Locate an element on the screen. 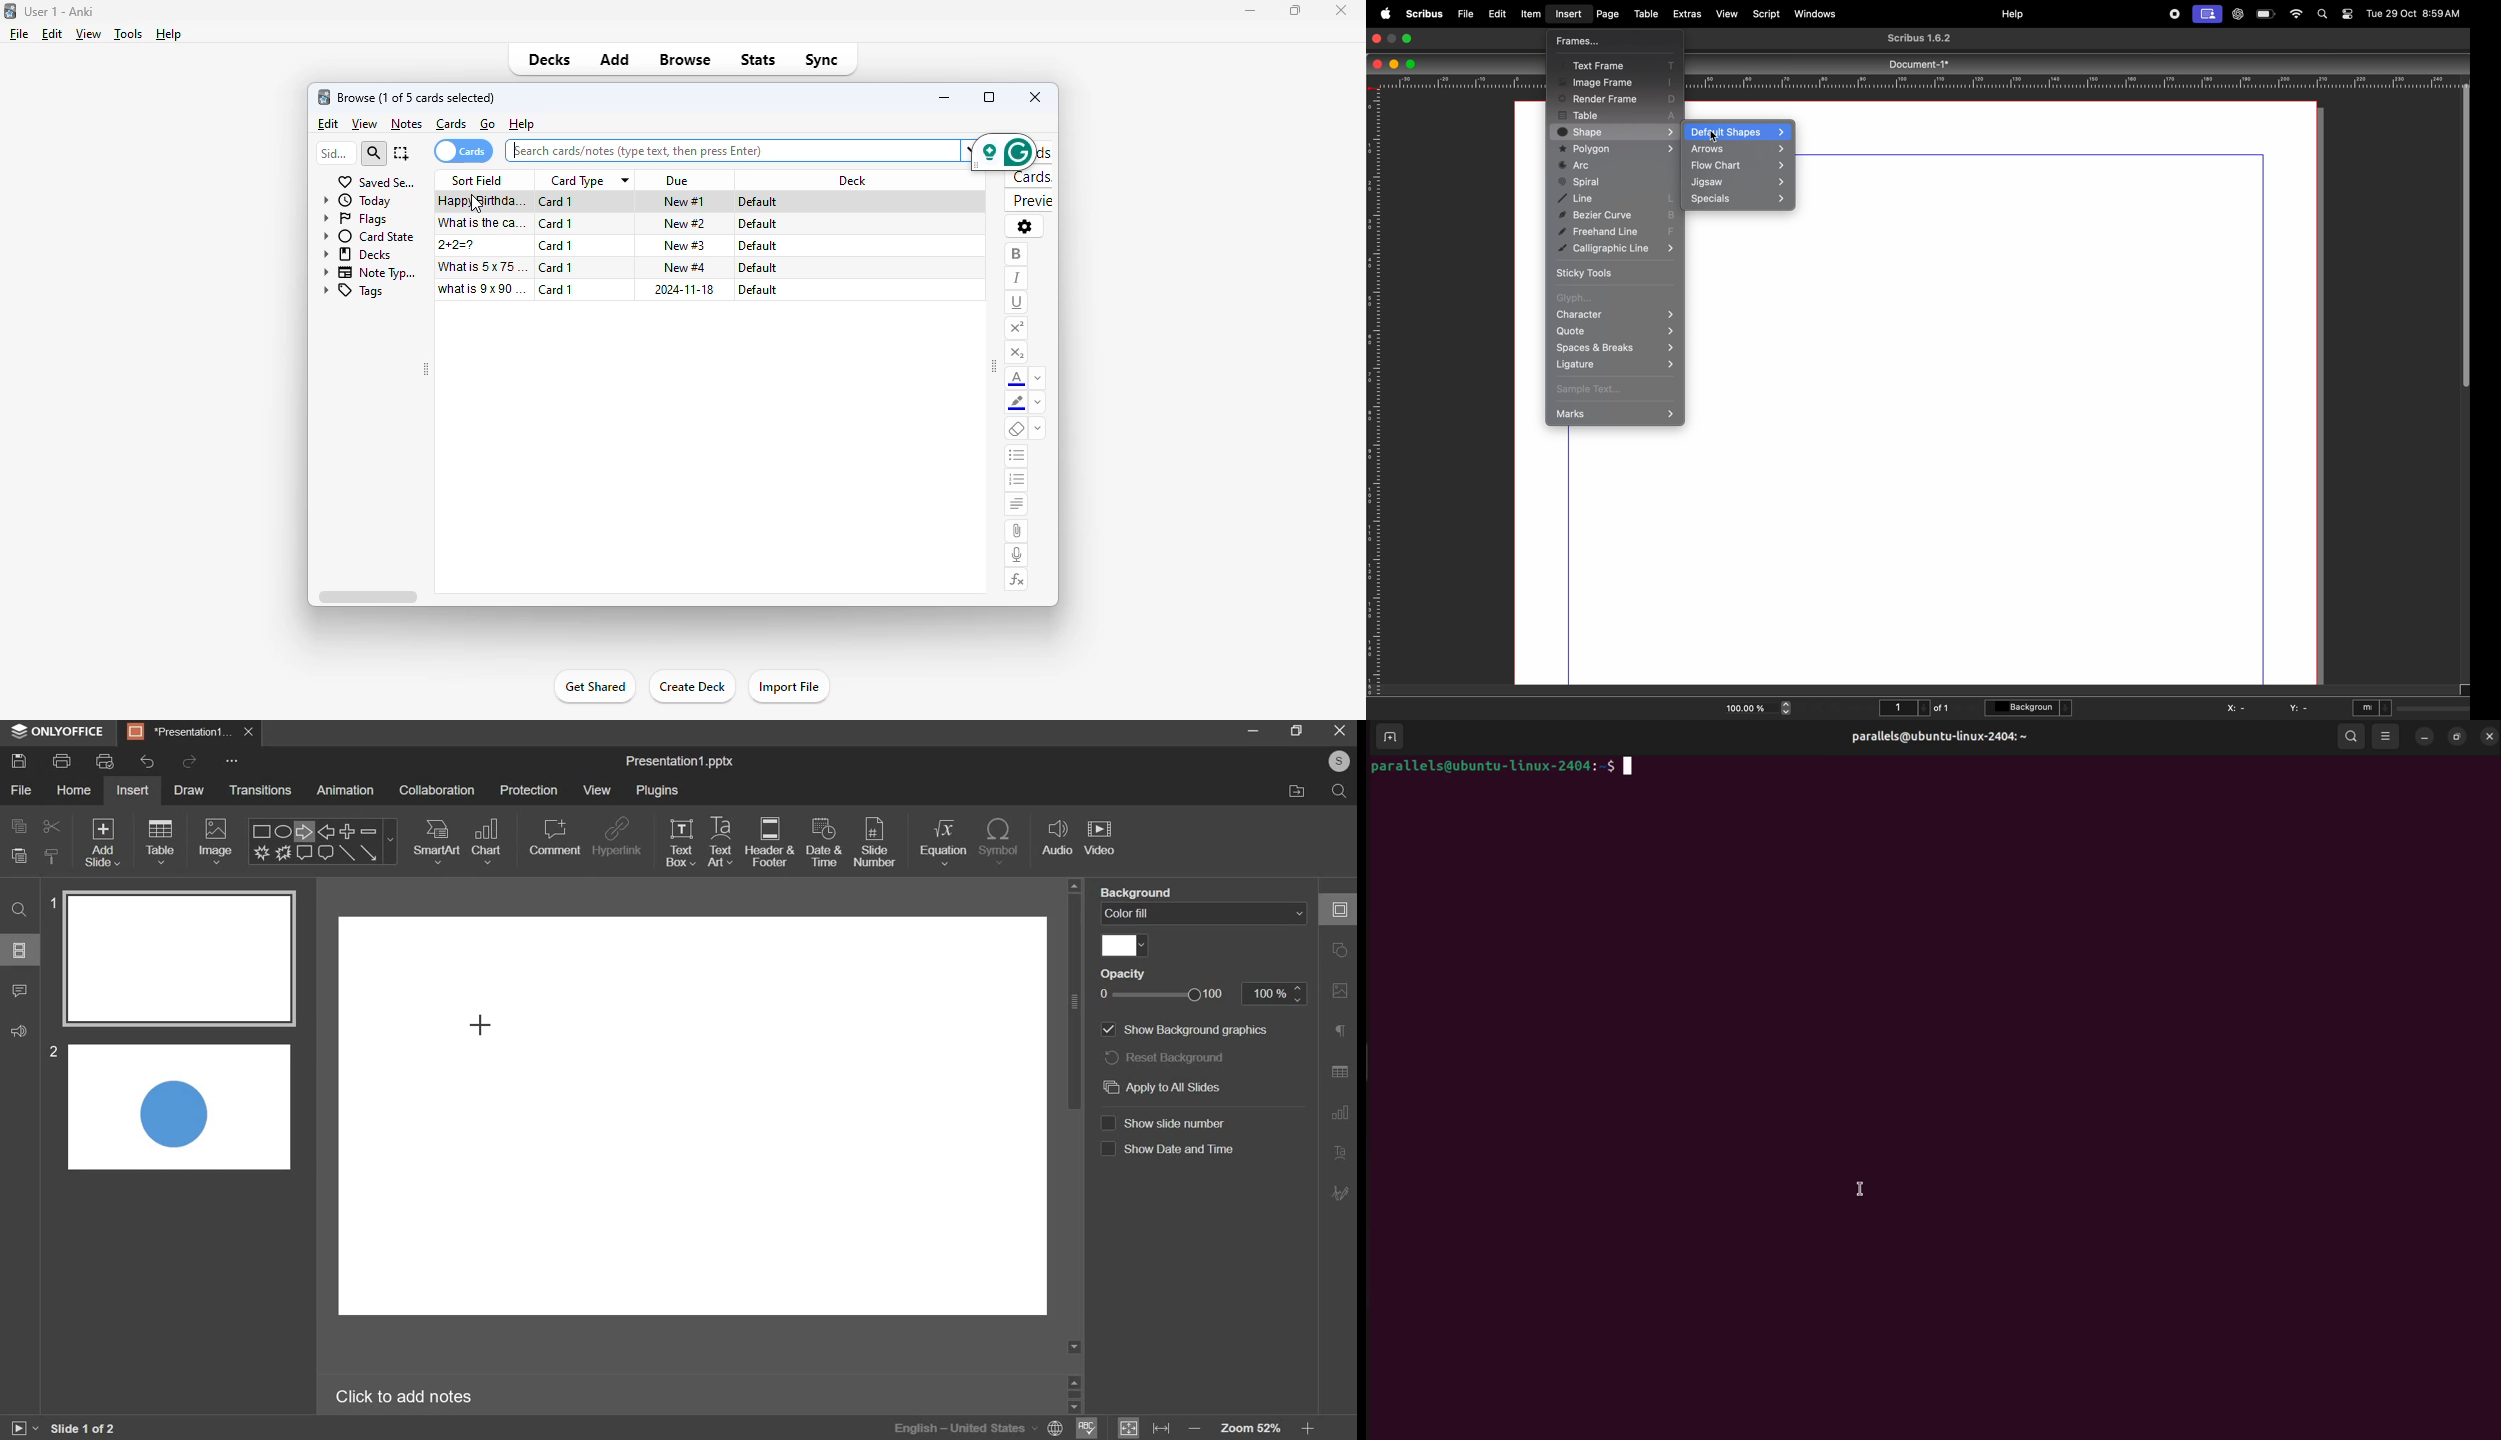 The width and height of the screenshot is (2520, 1456). minimize is located at coordinates (2423, 736).